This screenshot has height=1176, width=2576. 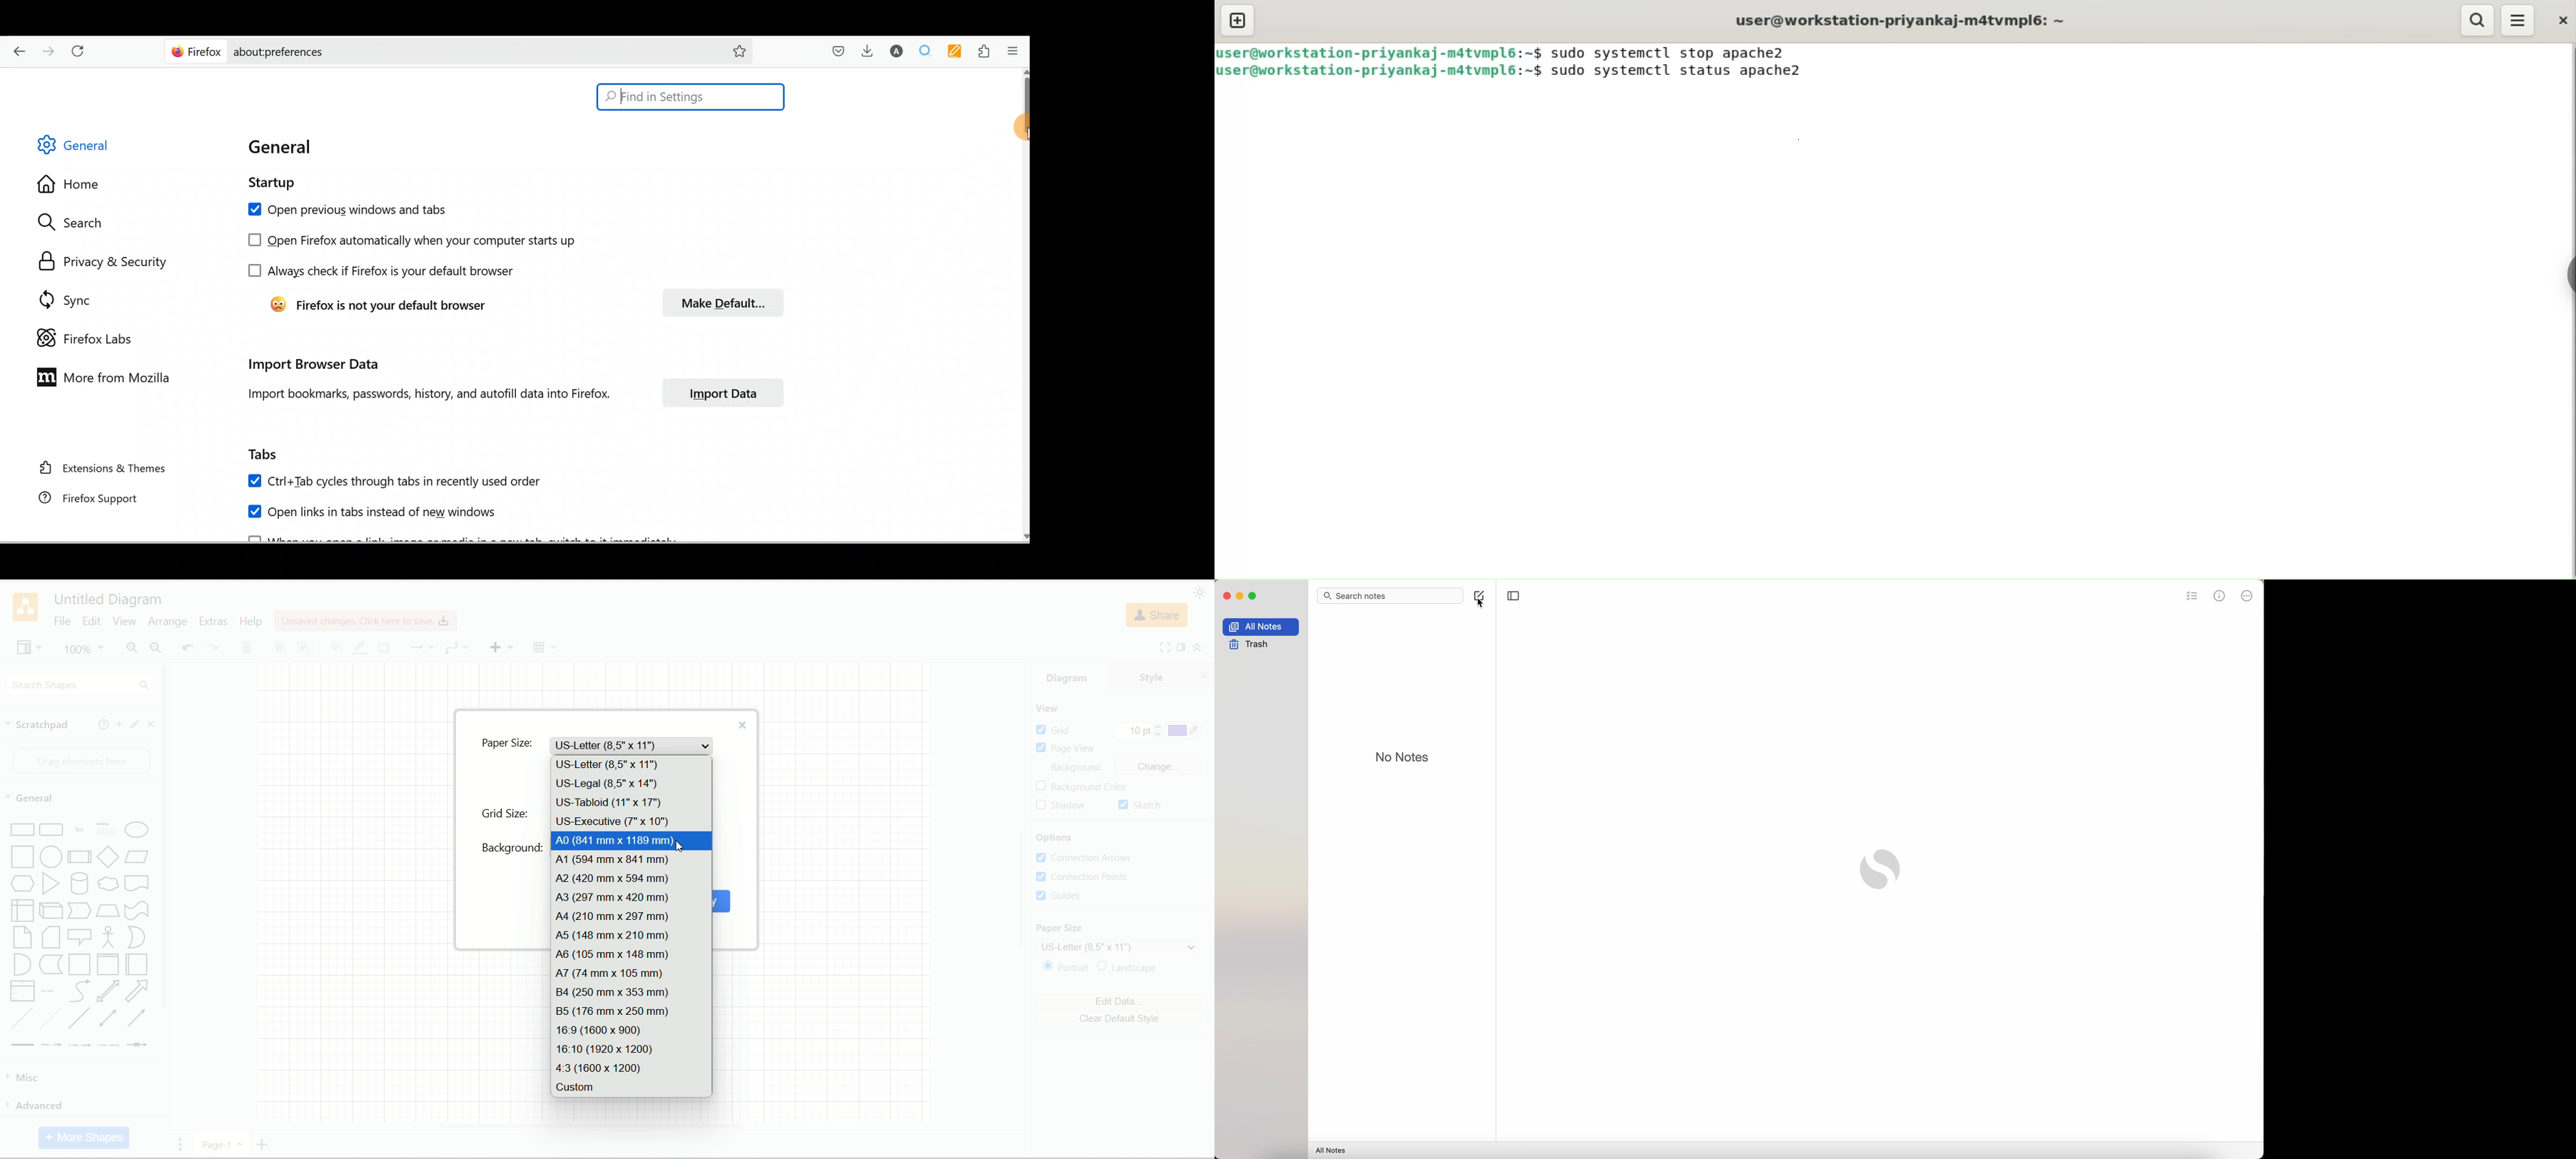 I want to click on US-Executive, so click(x=631, y=822).